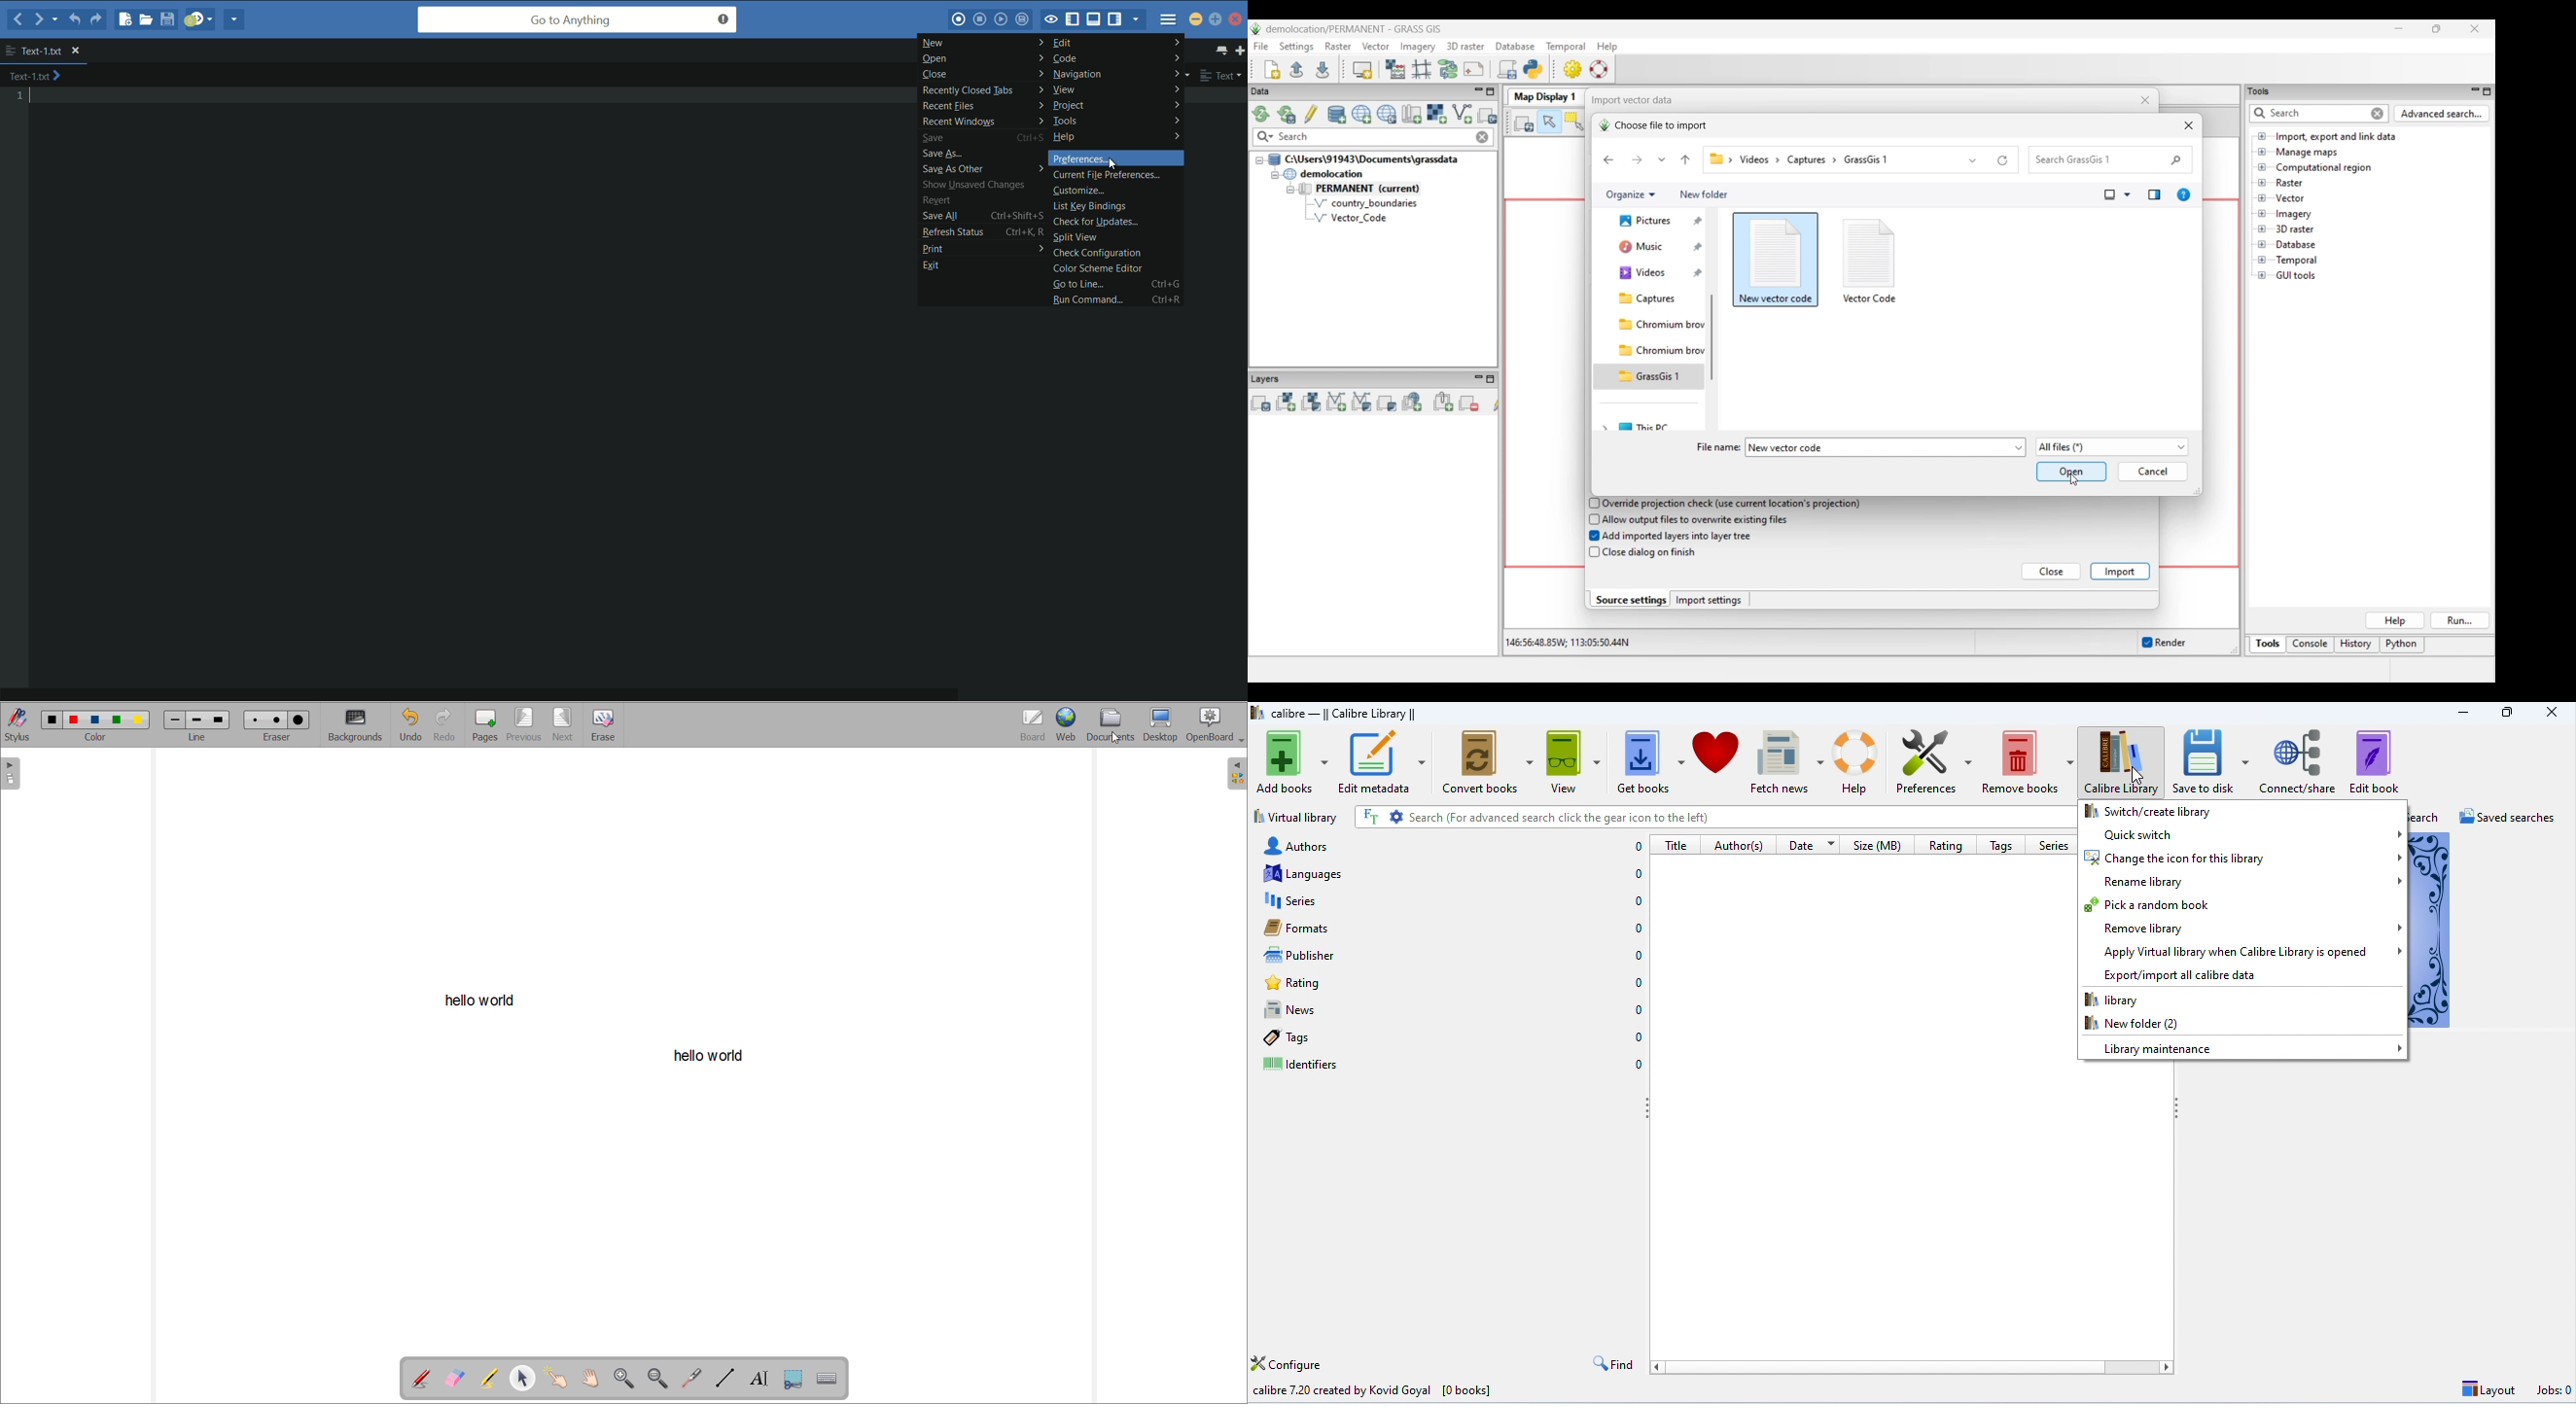  What do you see at coordinates (2269, 645) in the screenshot?
I see `Tools, current selection` at bounding box center [2269, 645].